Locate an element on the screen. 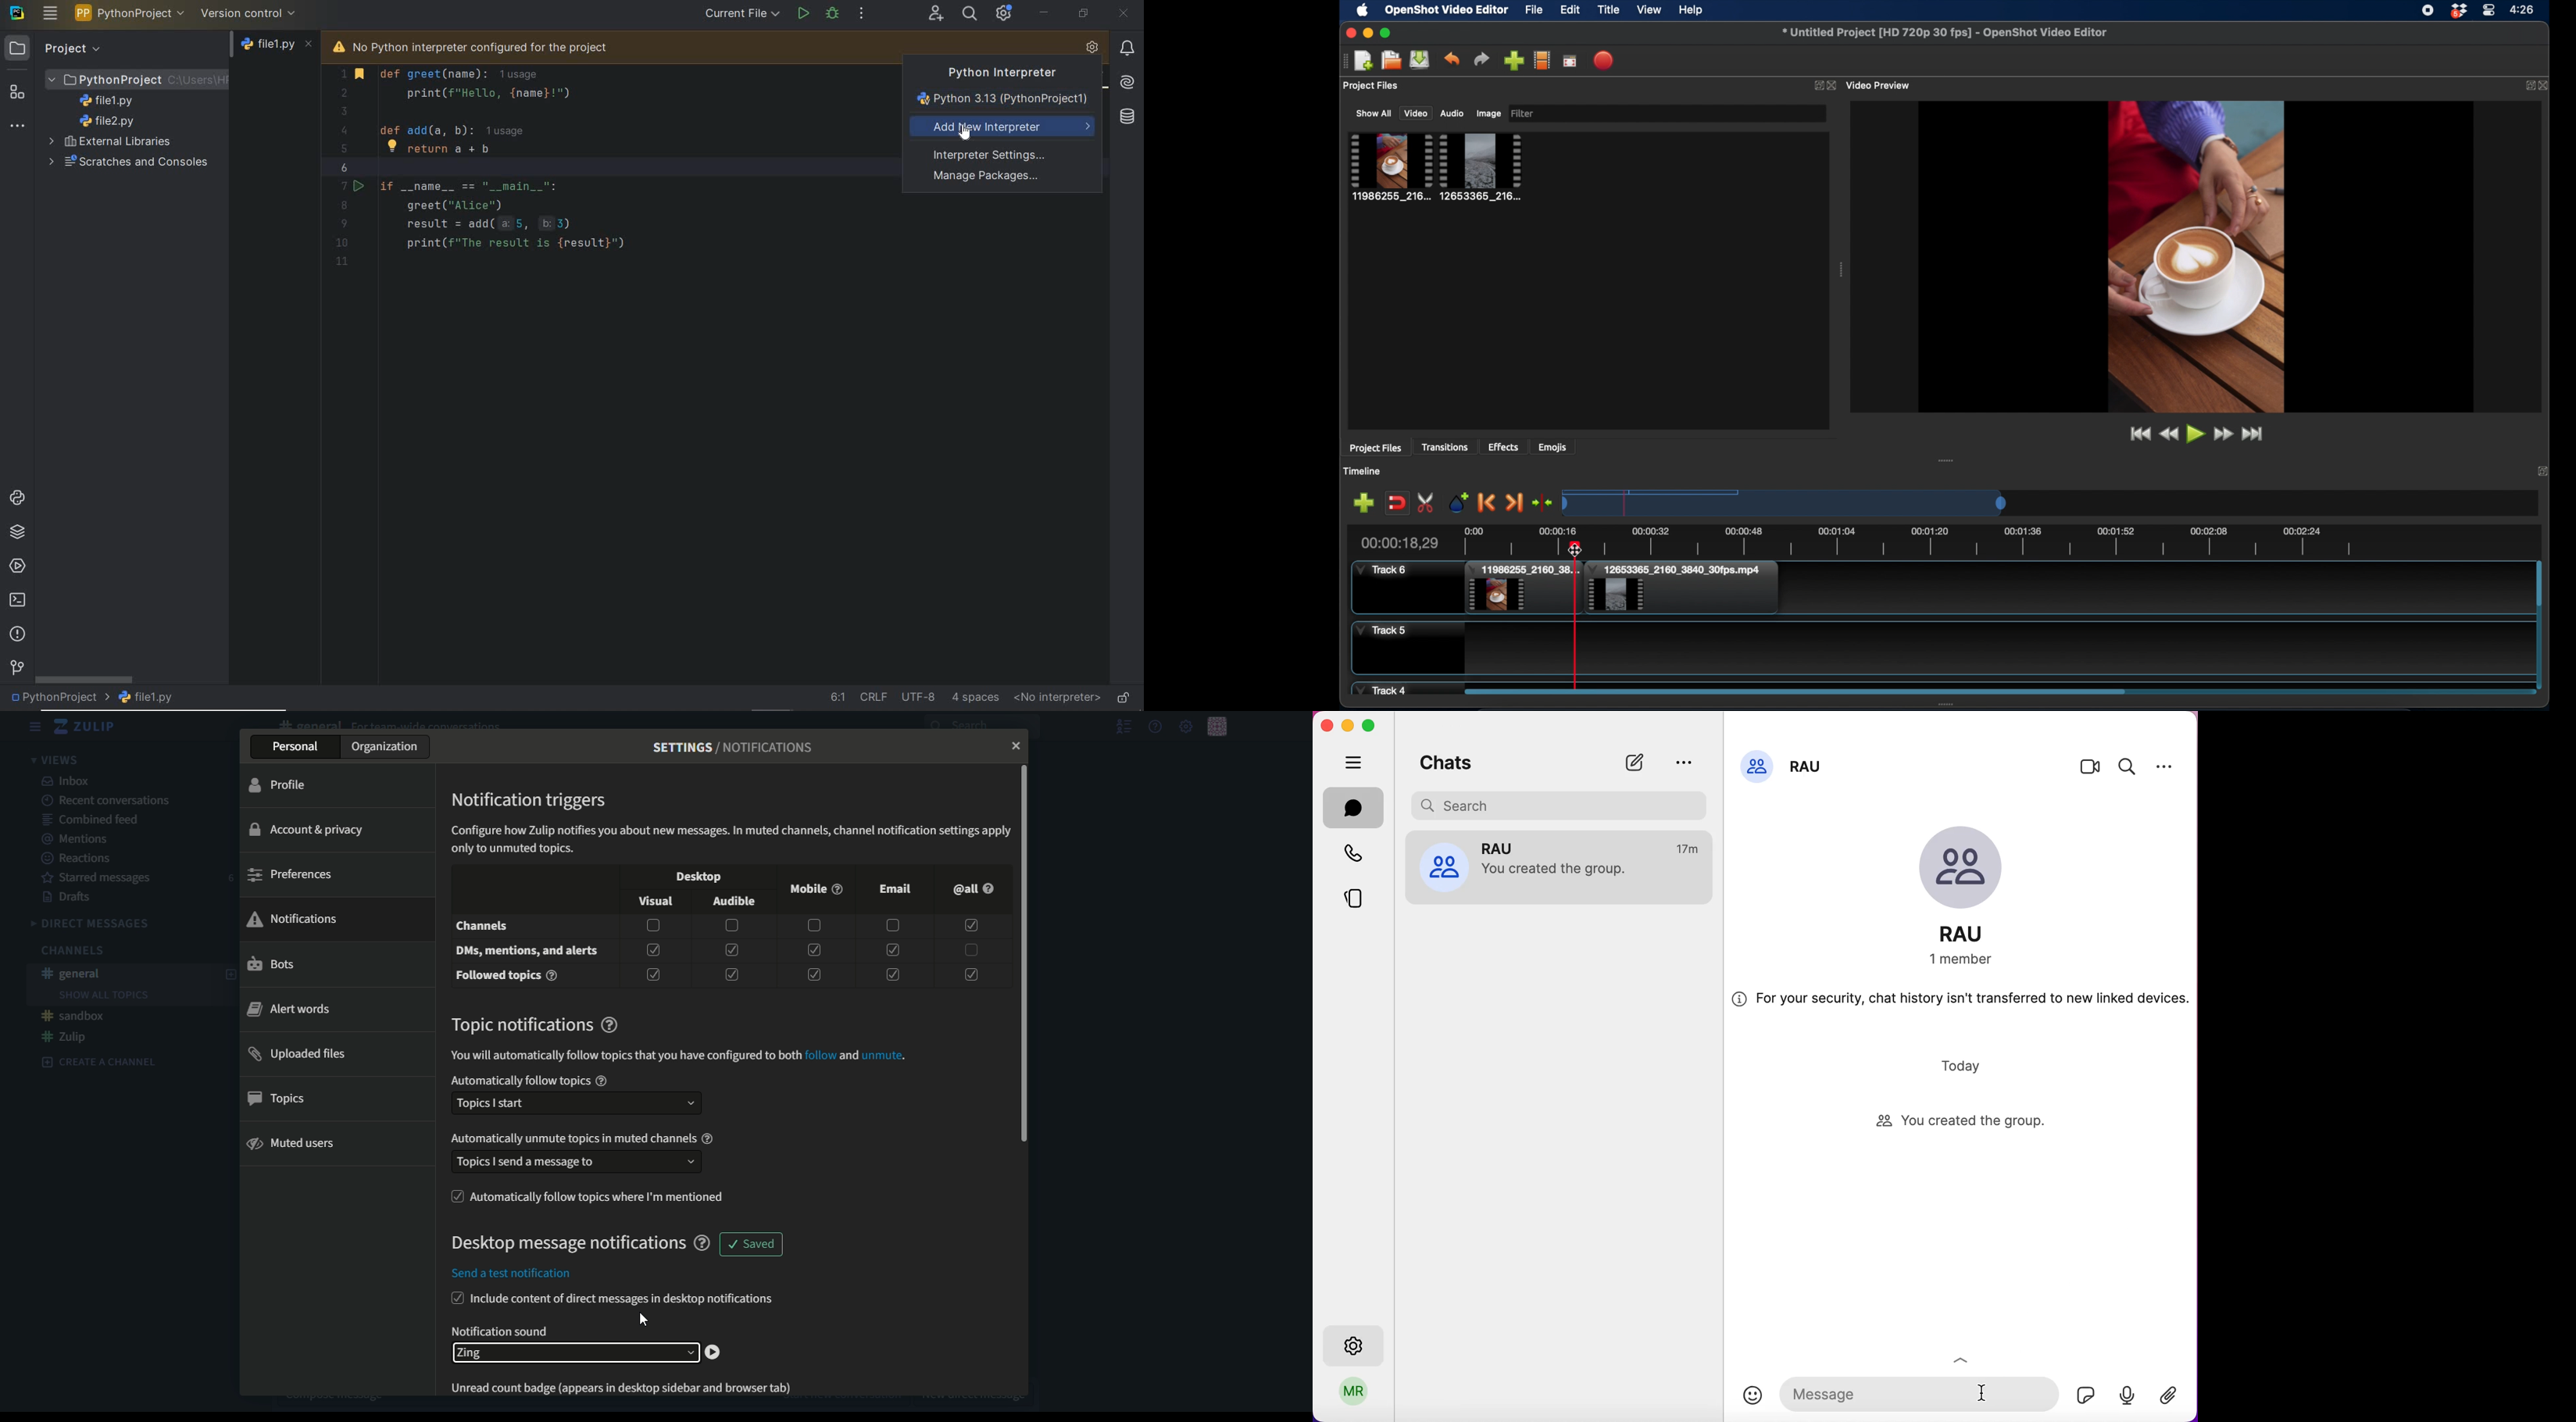 This screenshot has height=1428, width=2576. main menu is located at coordinates (1185, 726).